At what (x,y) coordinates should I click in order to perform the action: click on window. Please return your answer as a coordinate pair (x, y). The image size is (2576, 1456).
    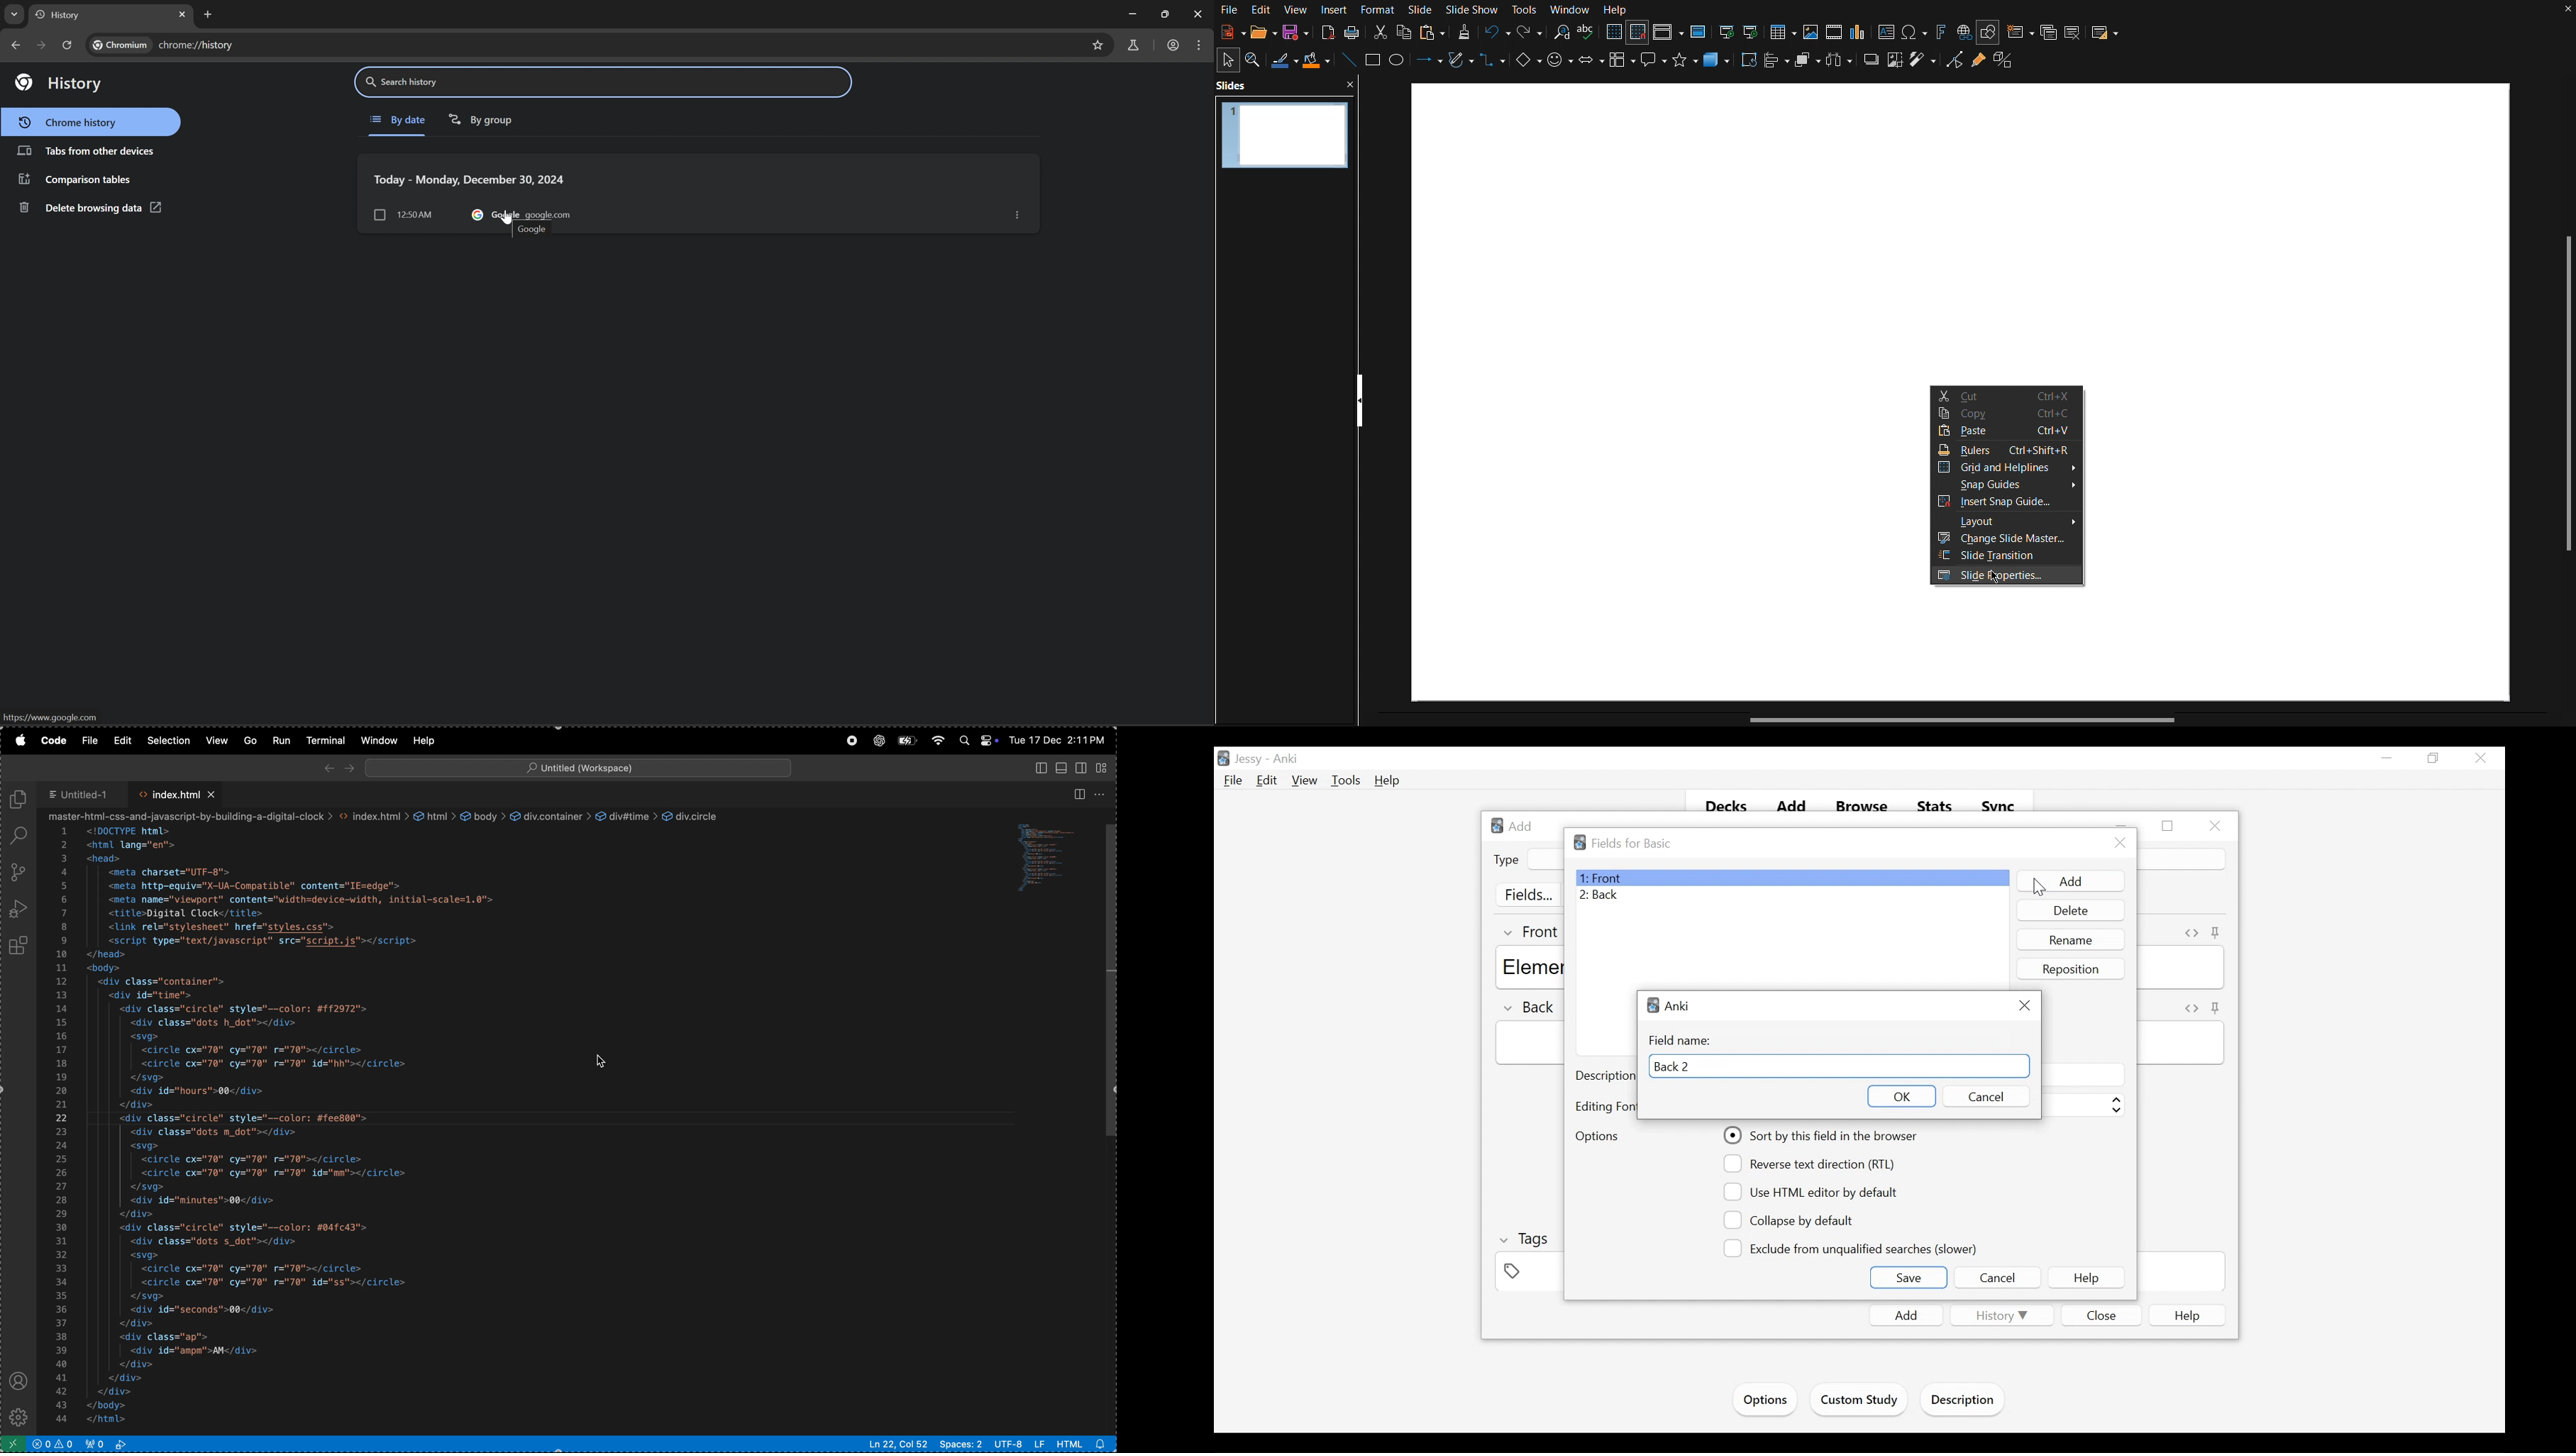
    Looking at the image, I should click on (379, 741).